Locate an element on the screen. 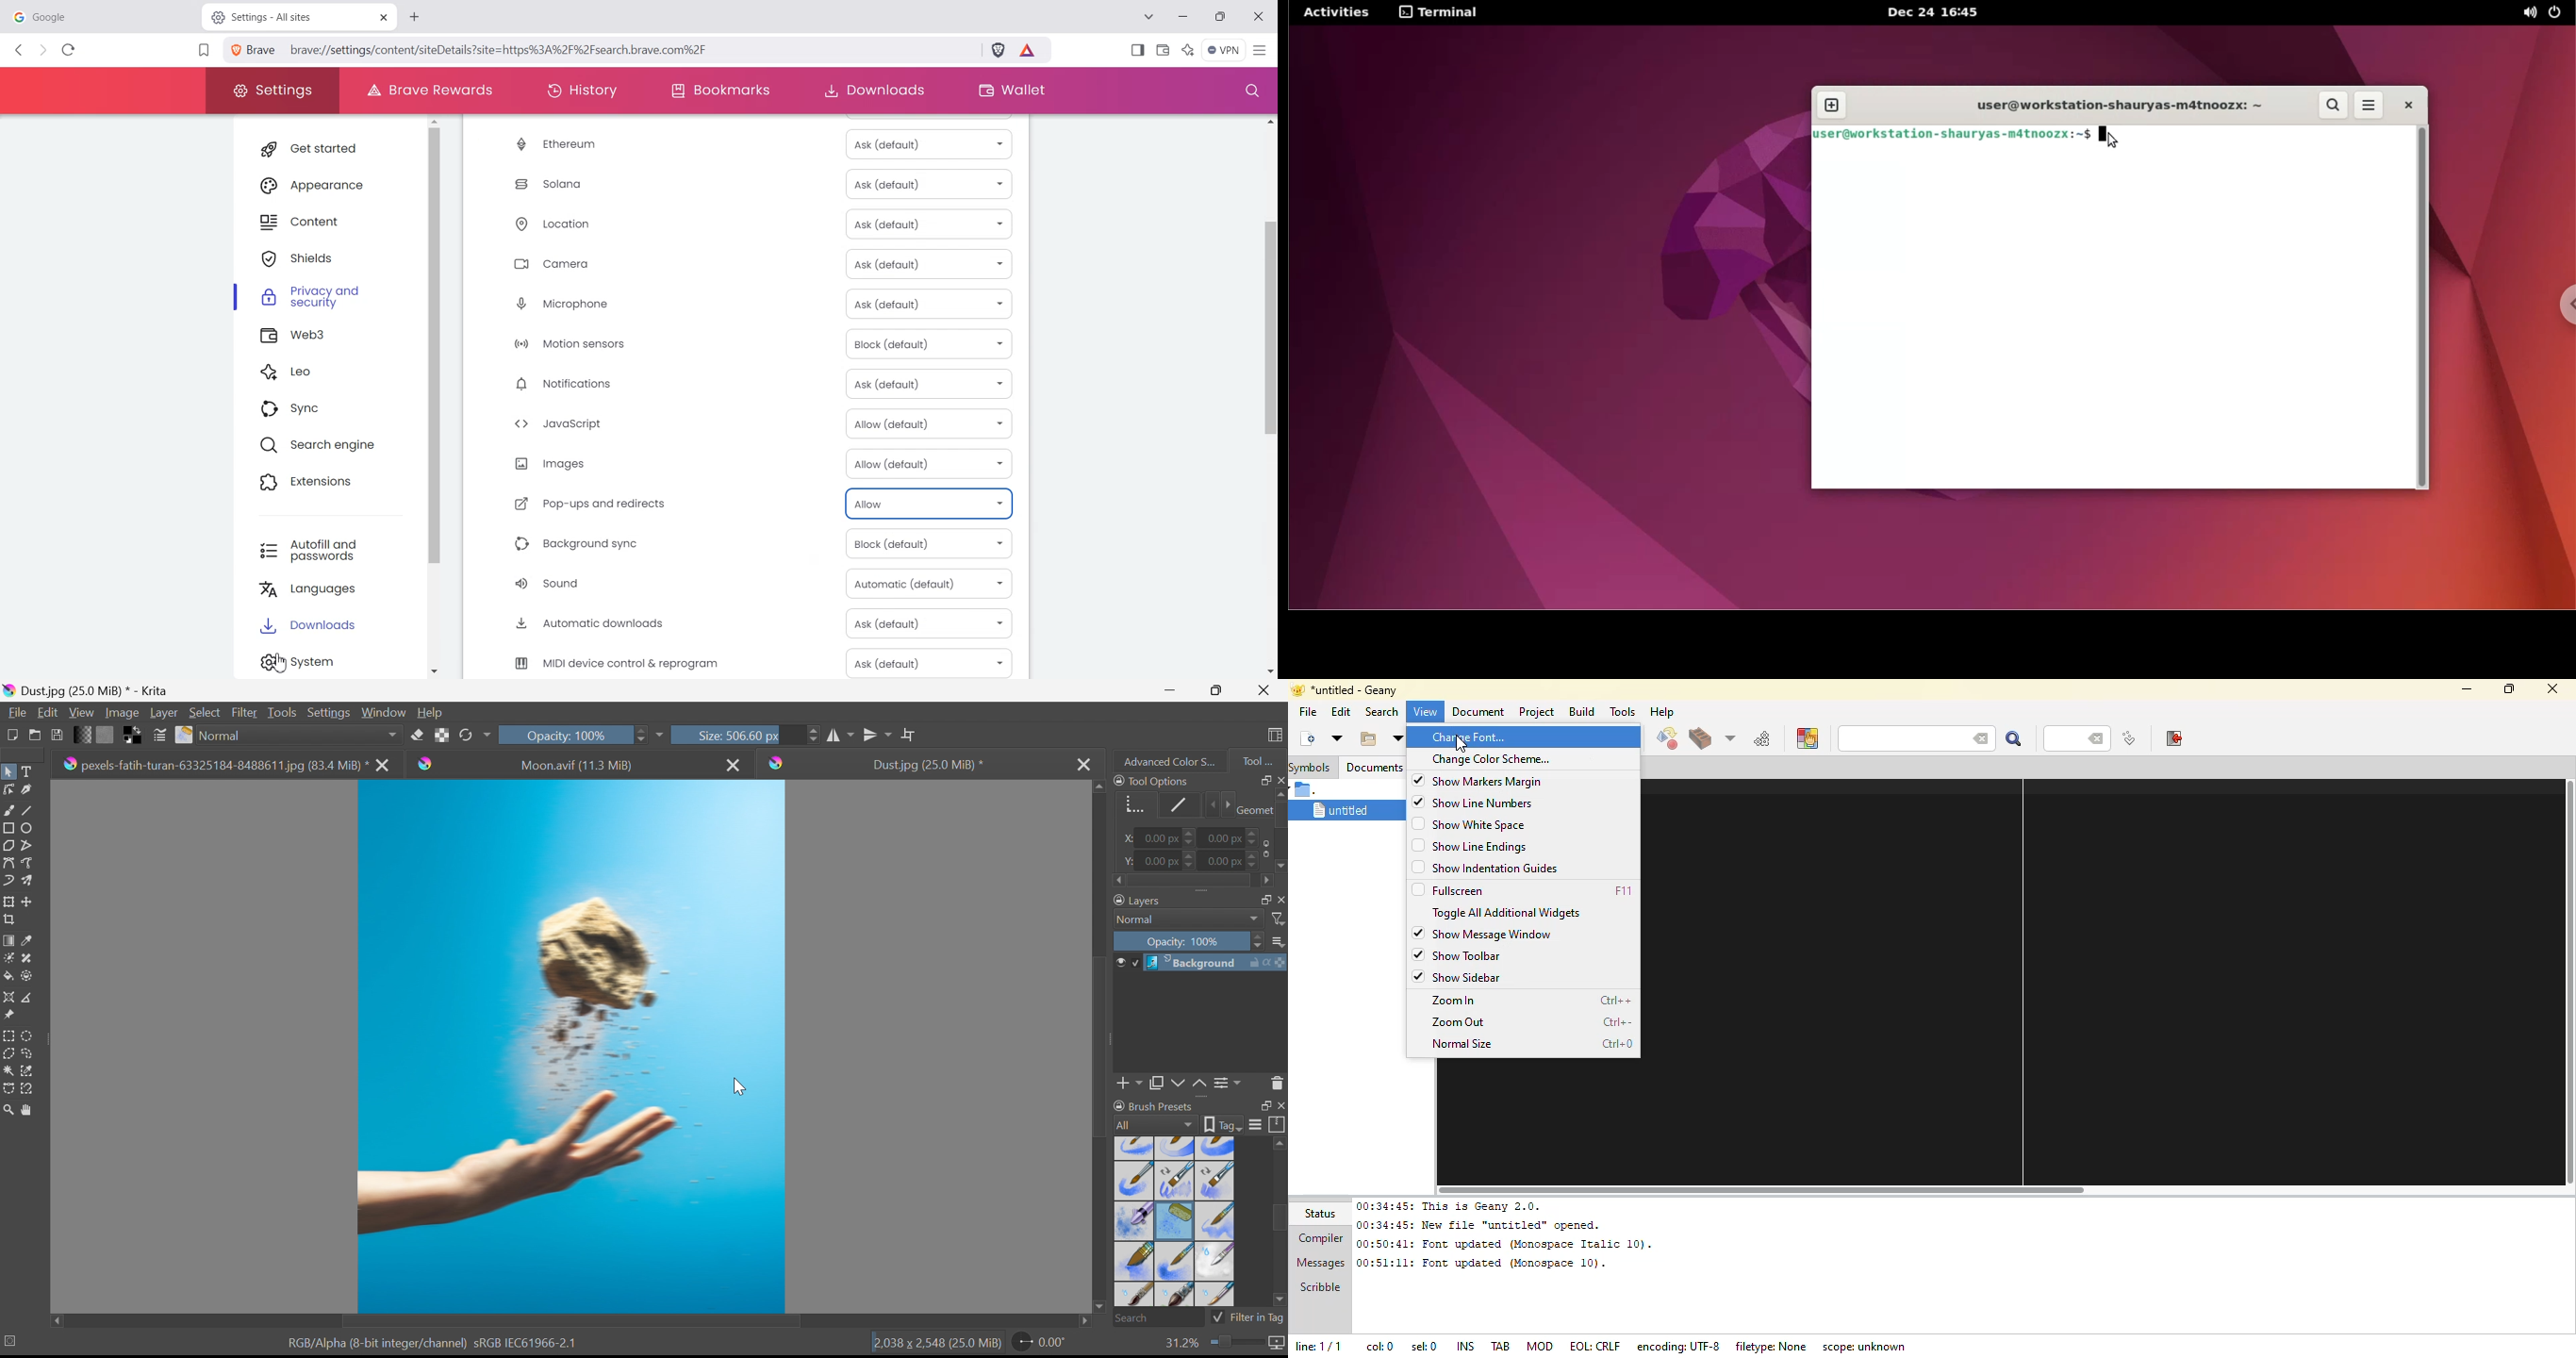 The image size is (2576, 1372). Layers is located at coordinates (1139, 899).